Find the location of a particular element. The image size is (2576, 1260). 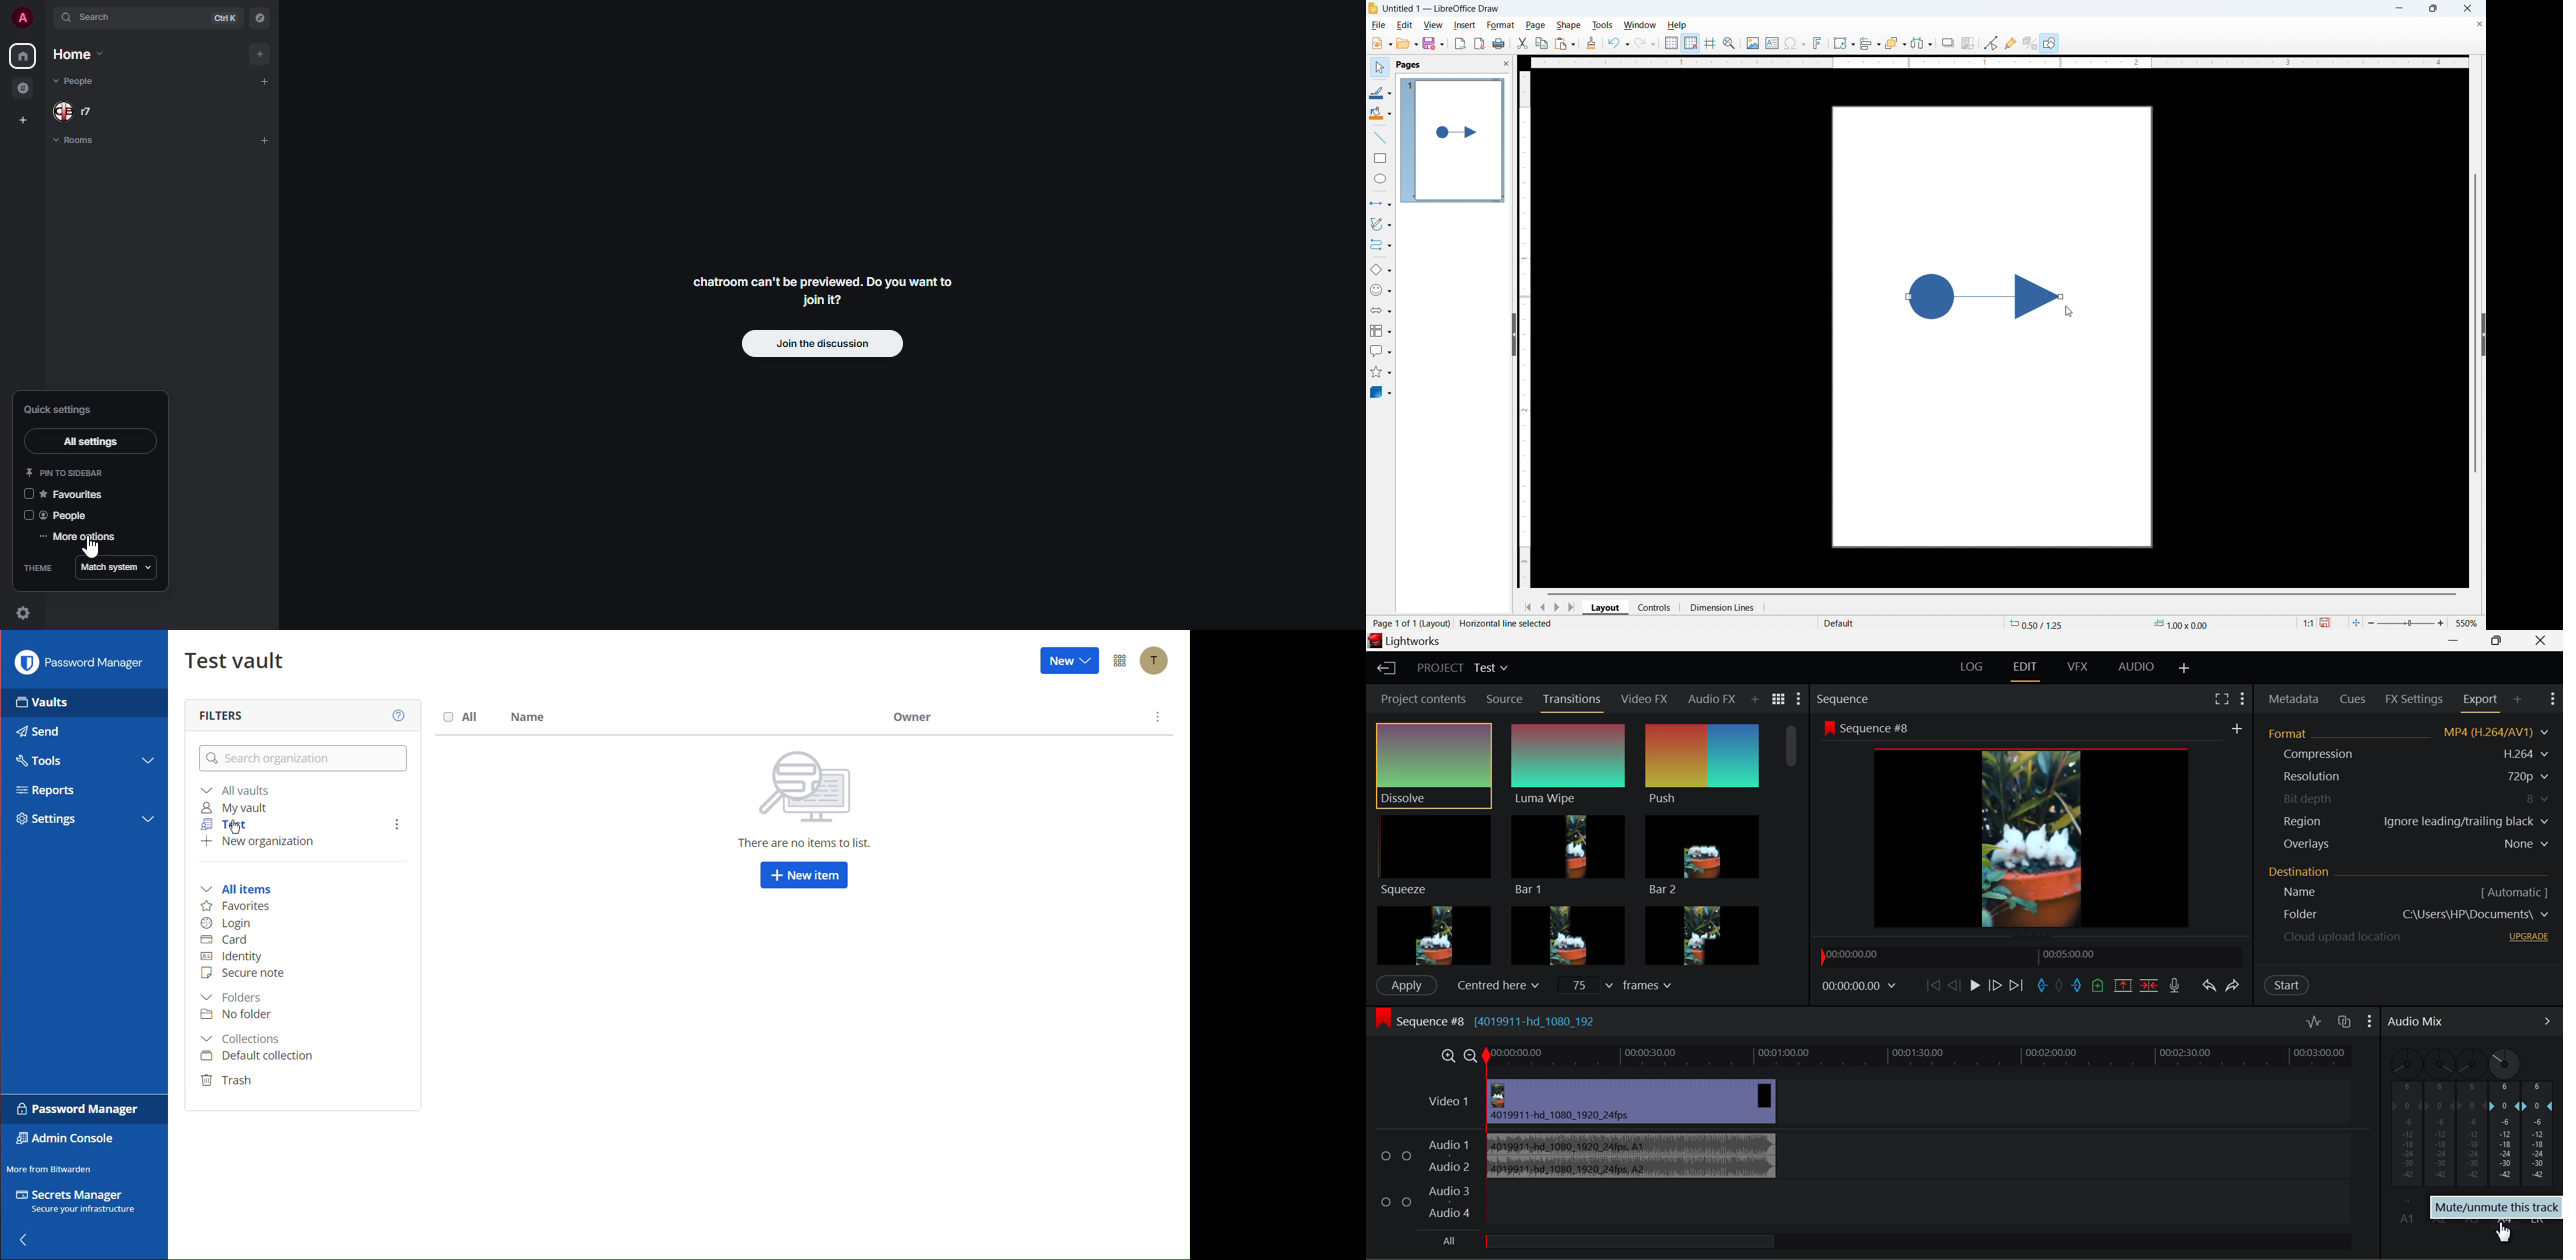

Compression is located at coordinates (2406, 754).